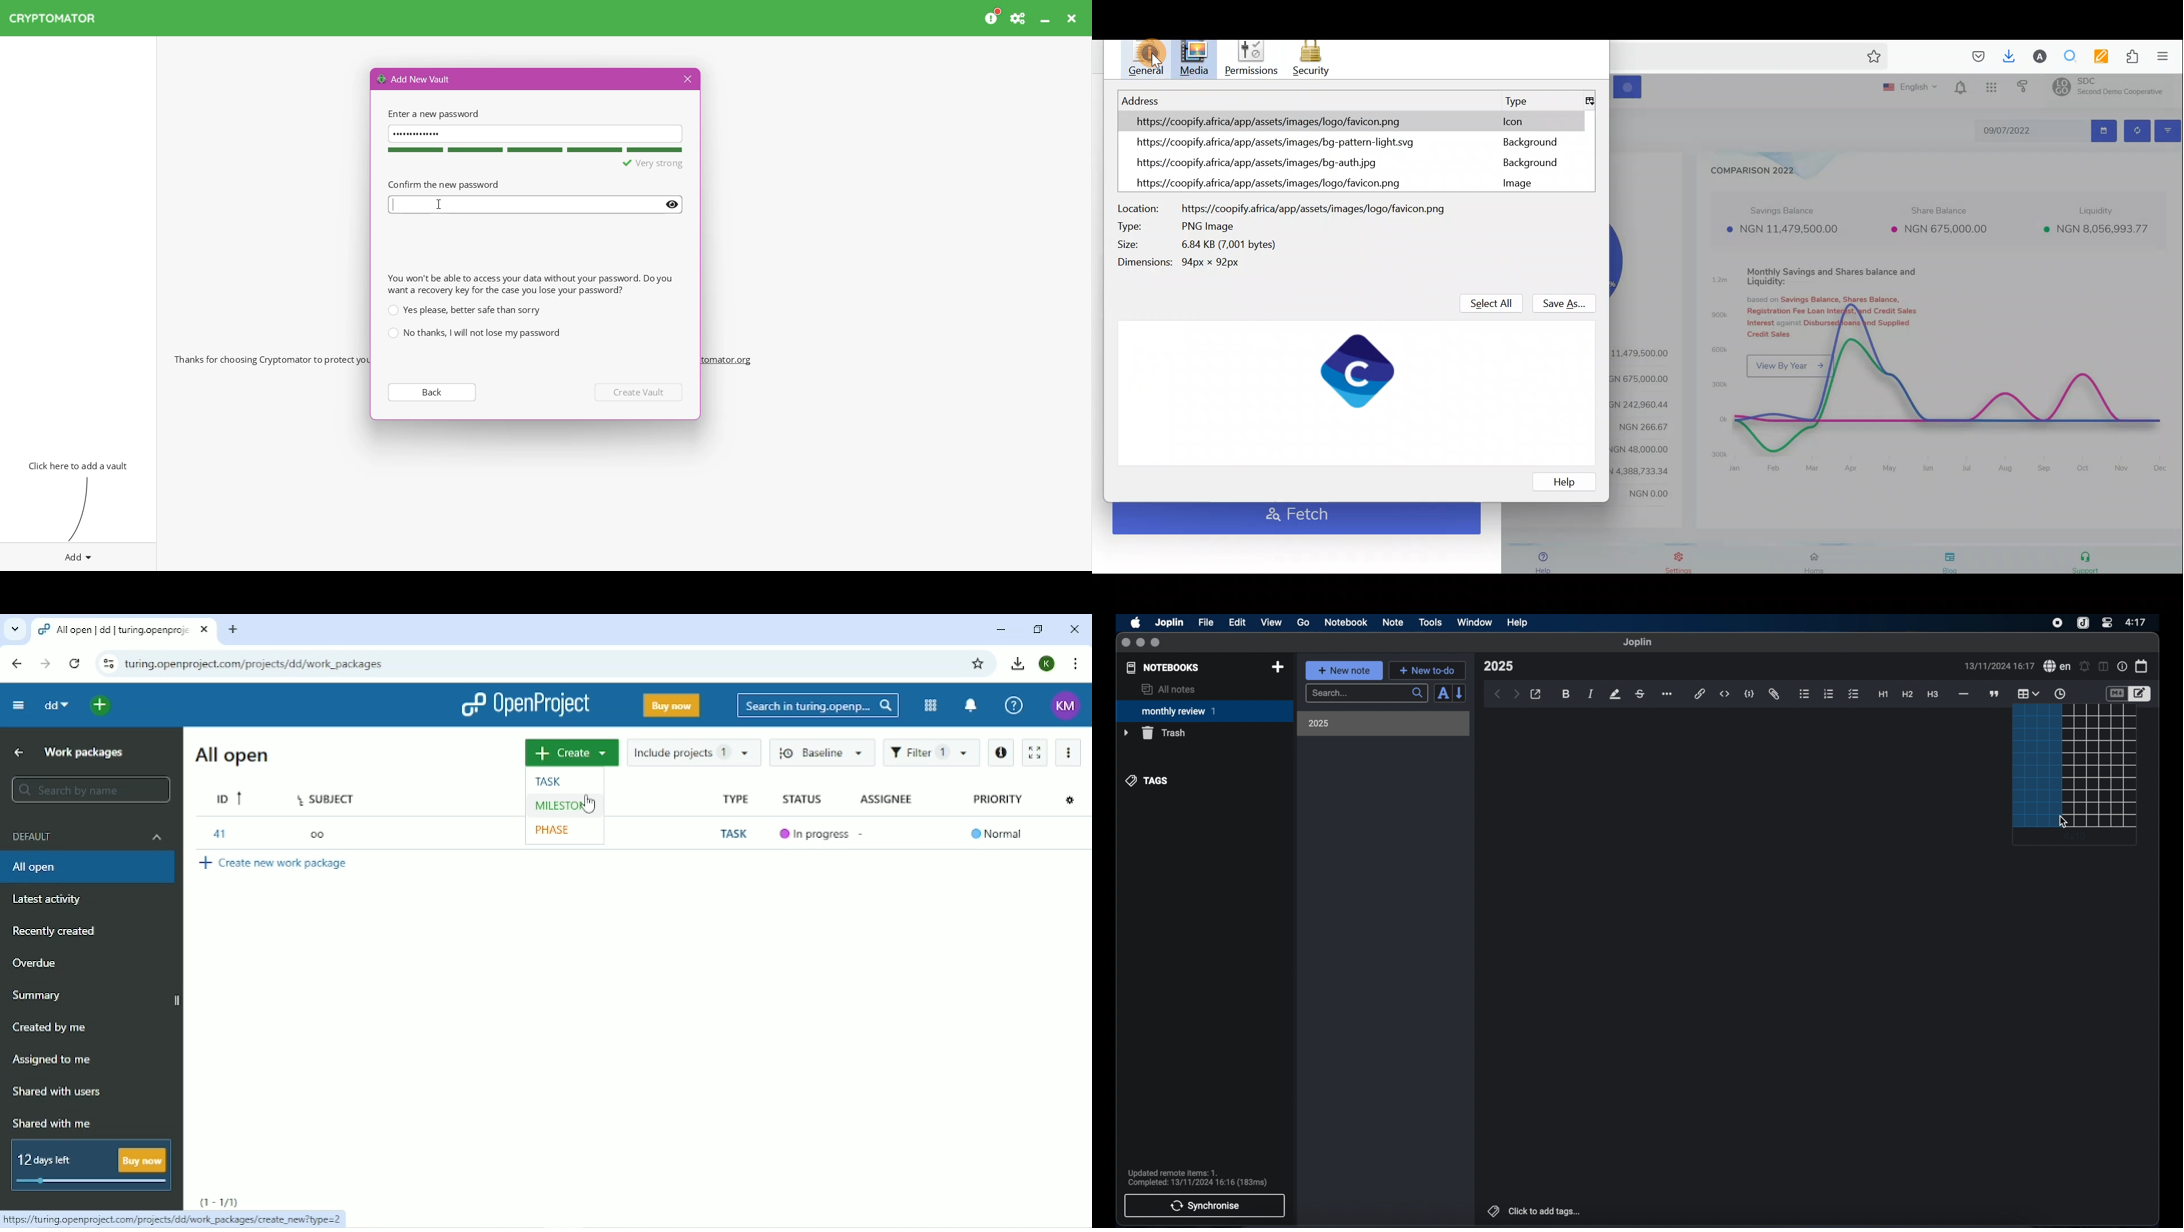  Describe the element at coordinates (929, 706) in the screenshot. I see `Modules` at that location.